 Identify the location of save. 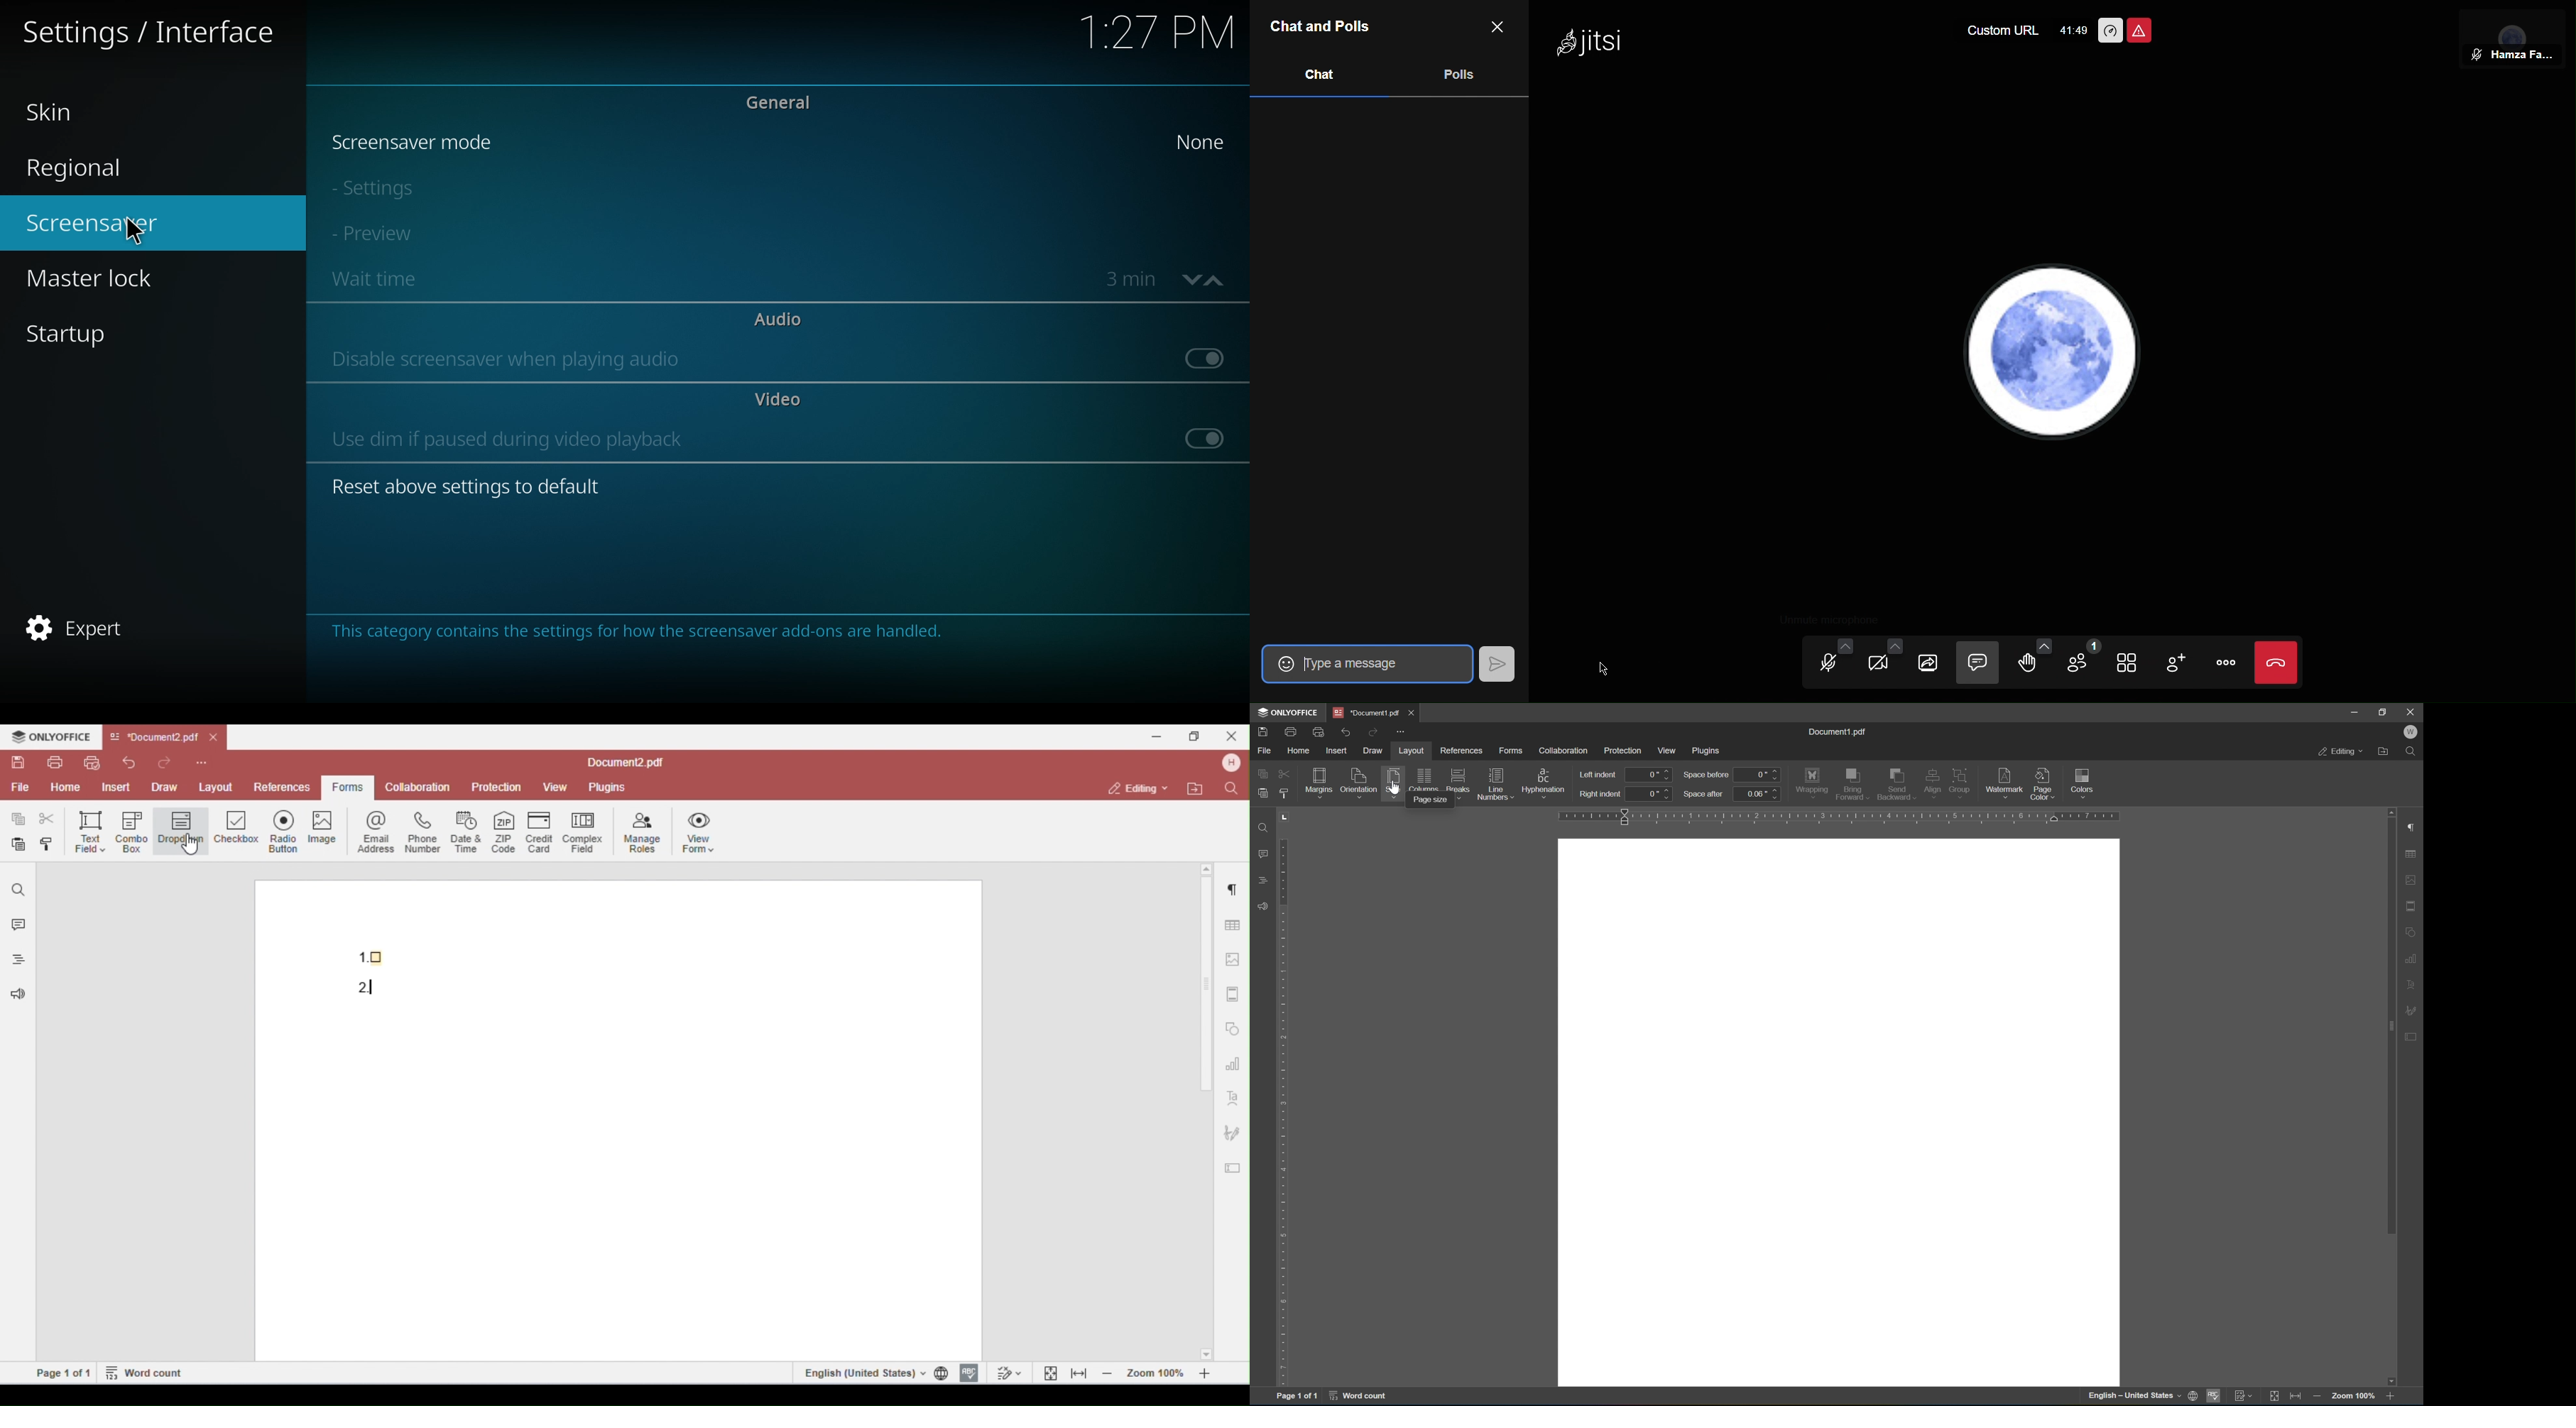
(1262, 731).